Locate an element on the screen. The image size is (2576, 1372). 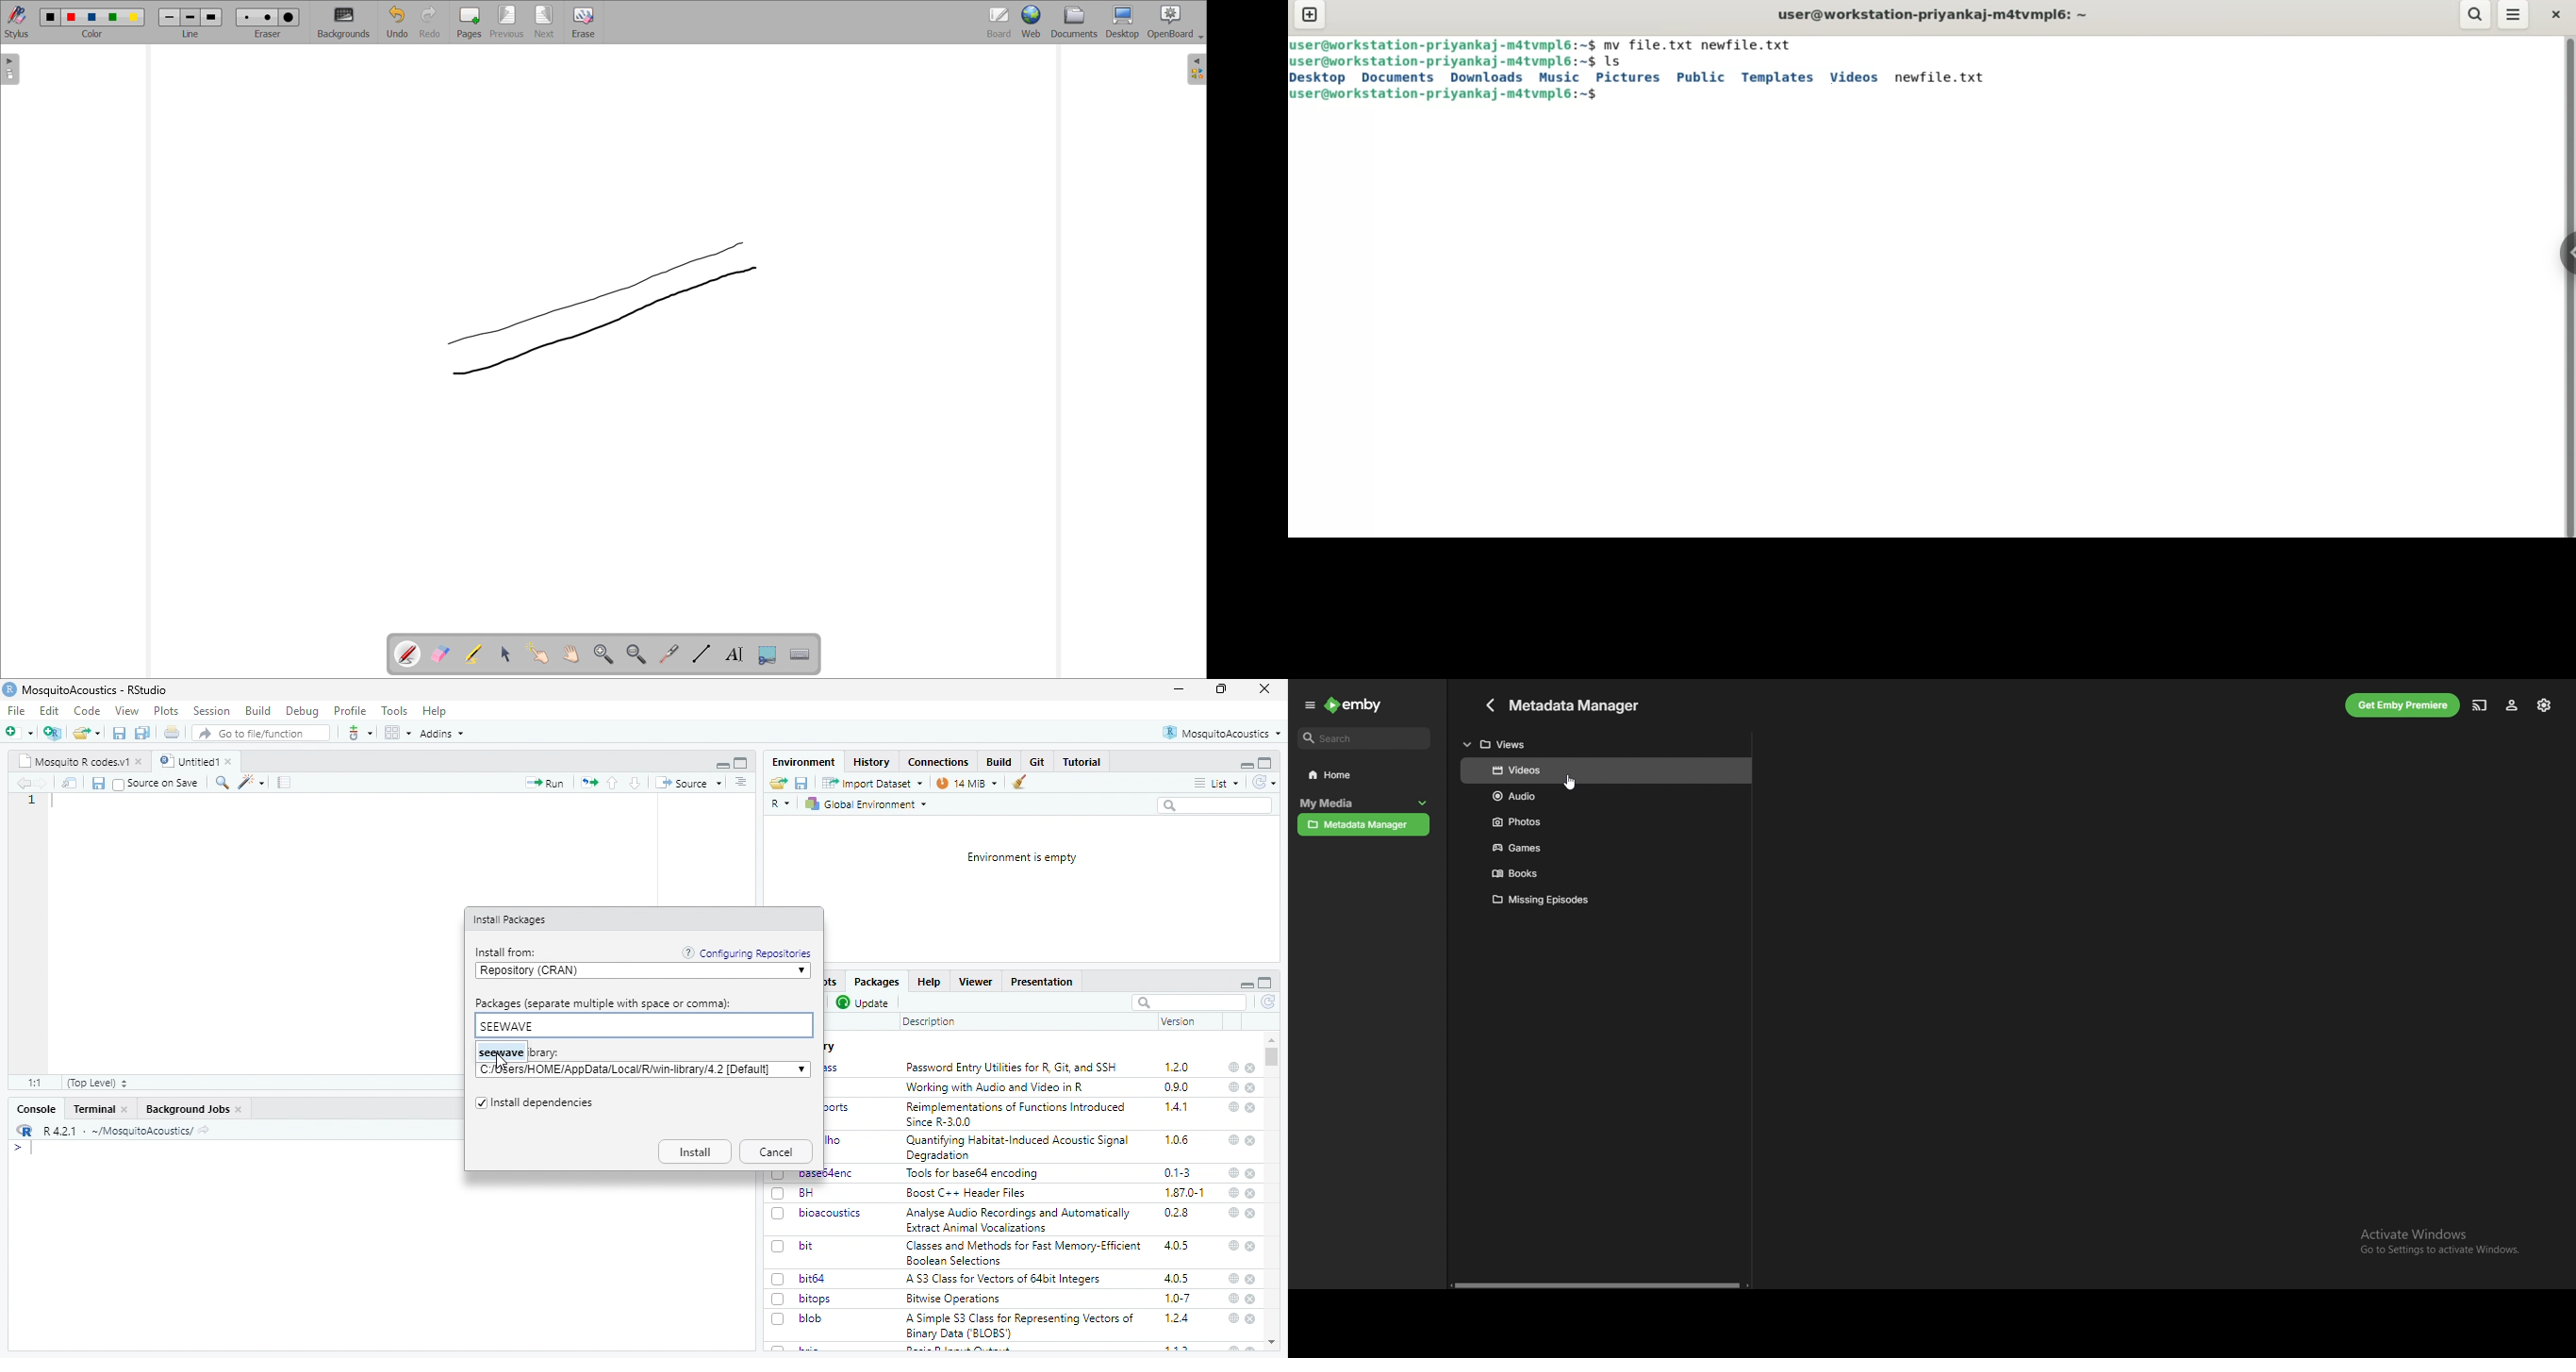
update is located at coordinates (865, 1003).